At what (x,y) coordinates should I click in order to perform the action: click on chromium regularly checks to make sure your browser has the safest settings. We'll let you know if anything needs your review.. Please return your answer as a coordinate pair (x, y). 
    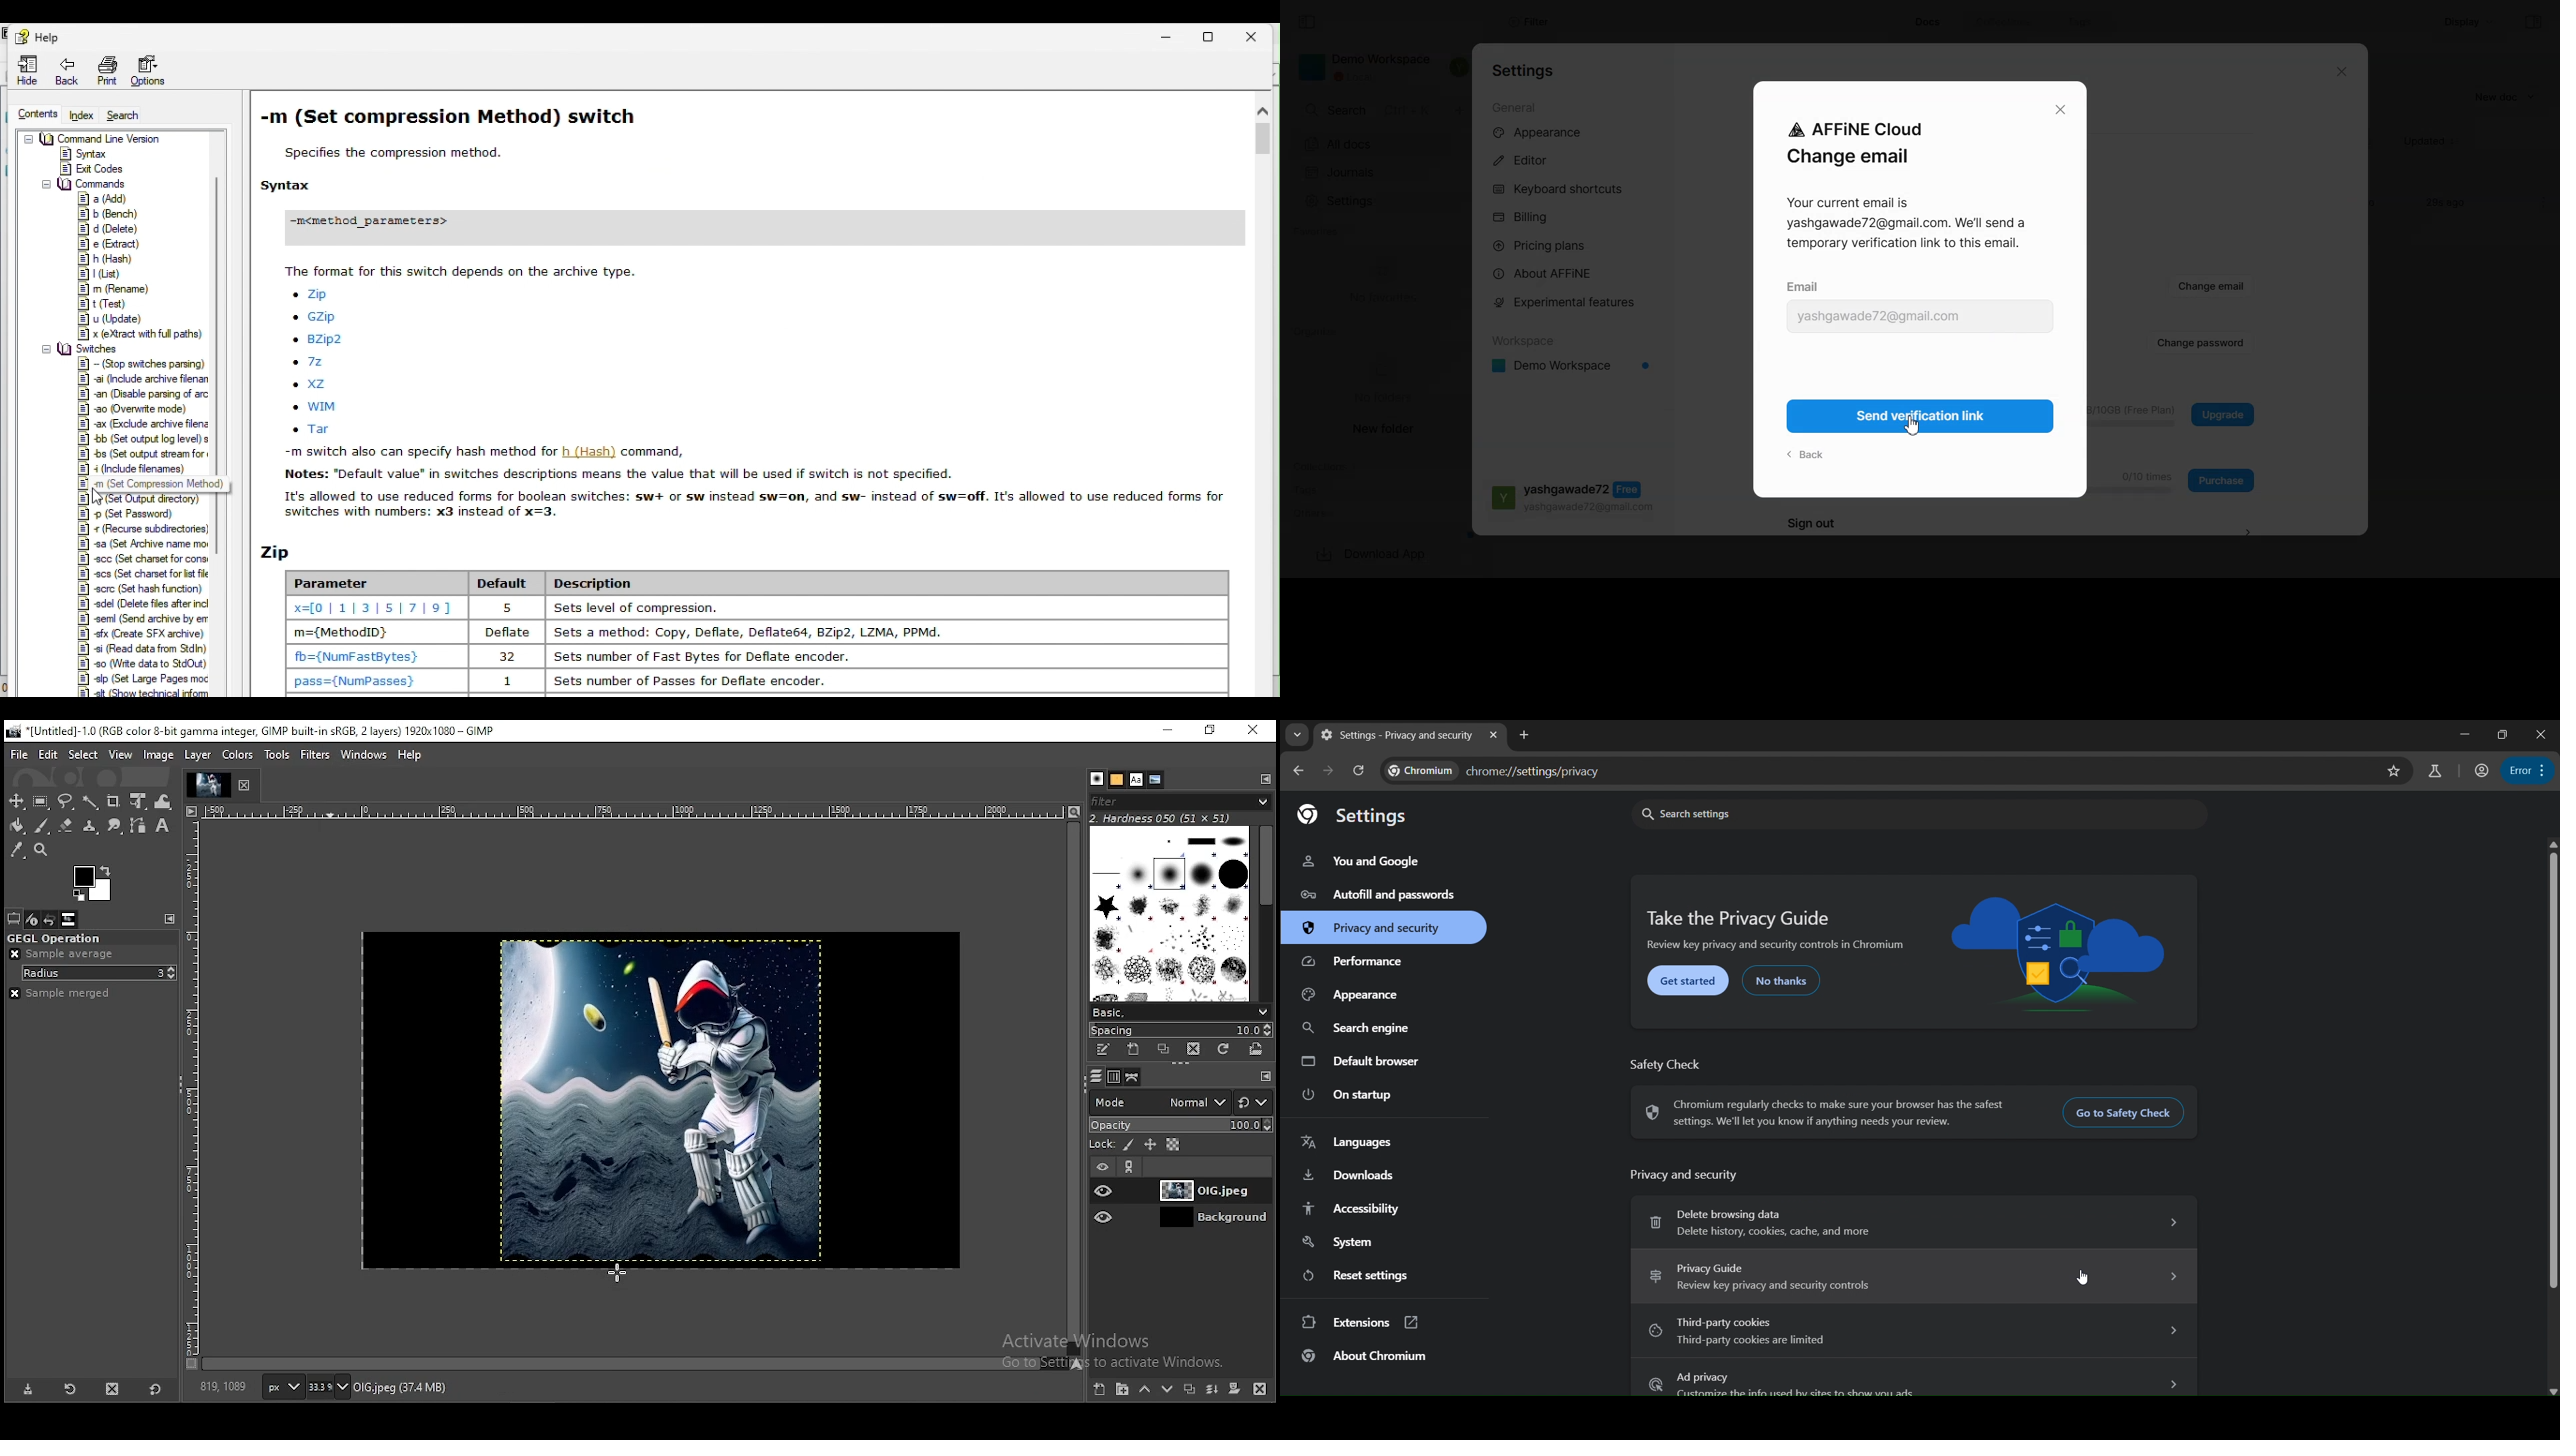
    Looking at the image, I should click on (1833, 1113).